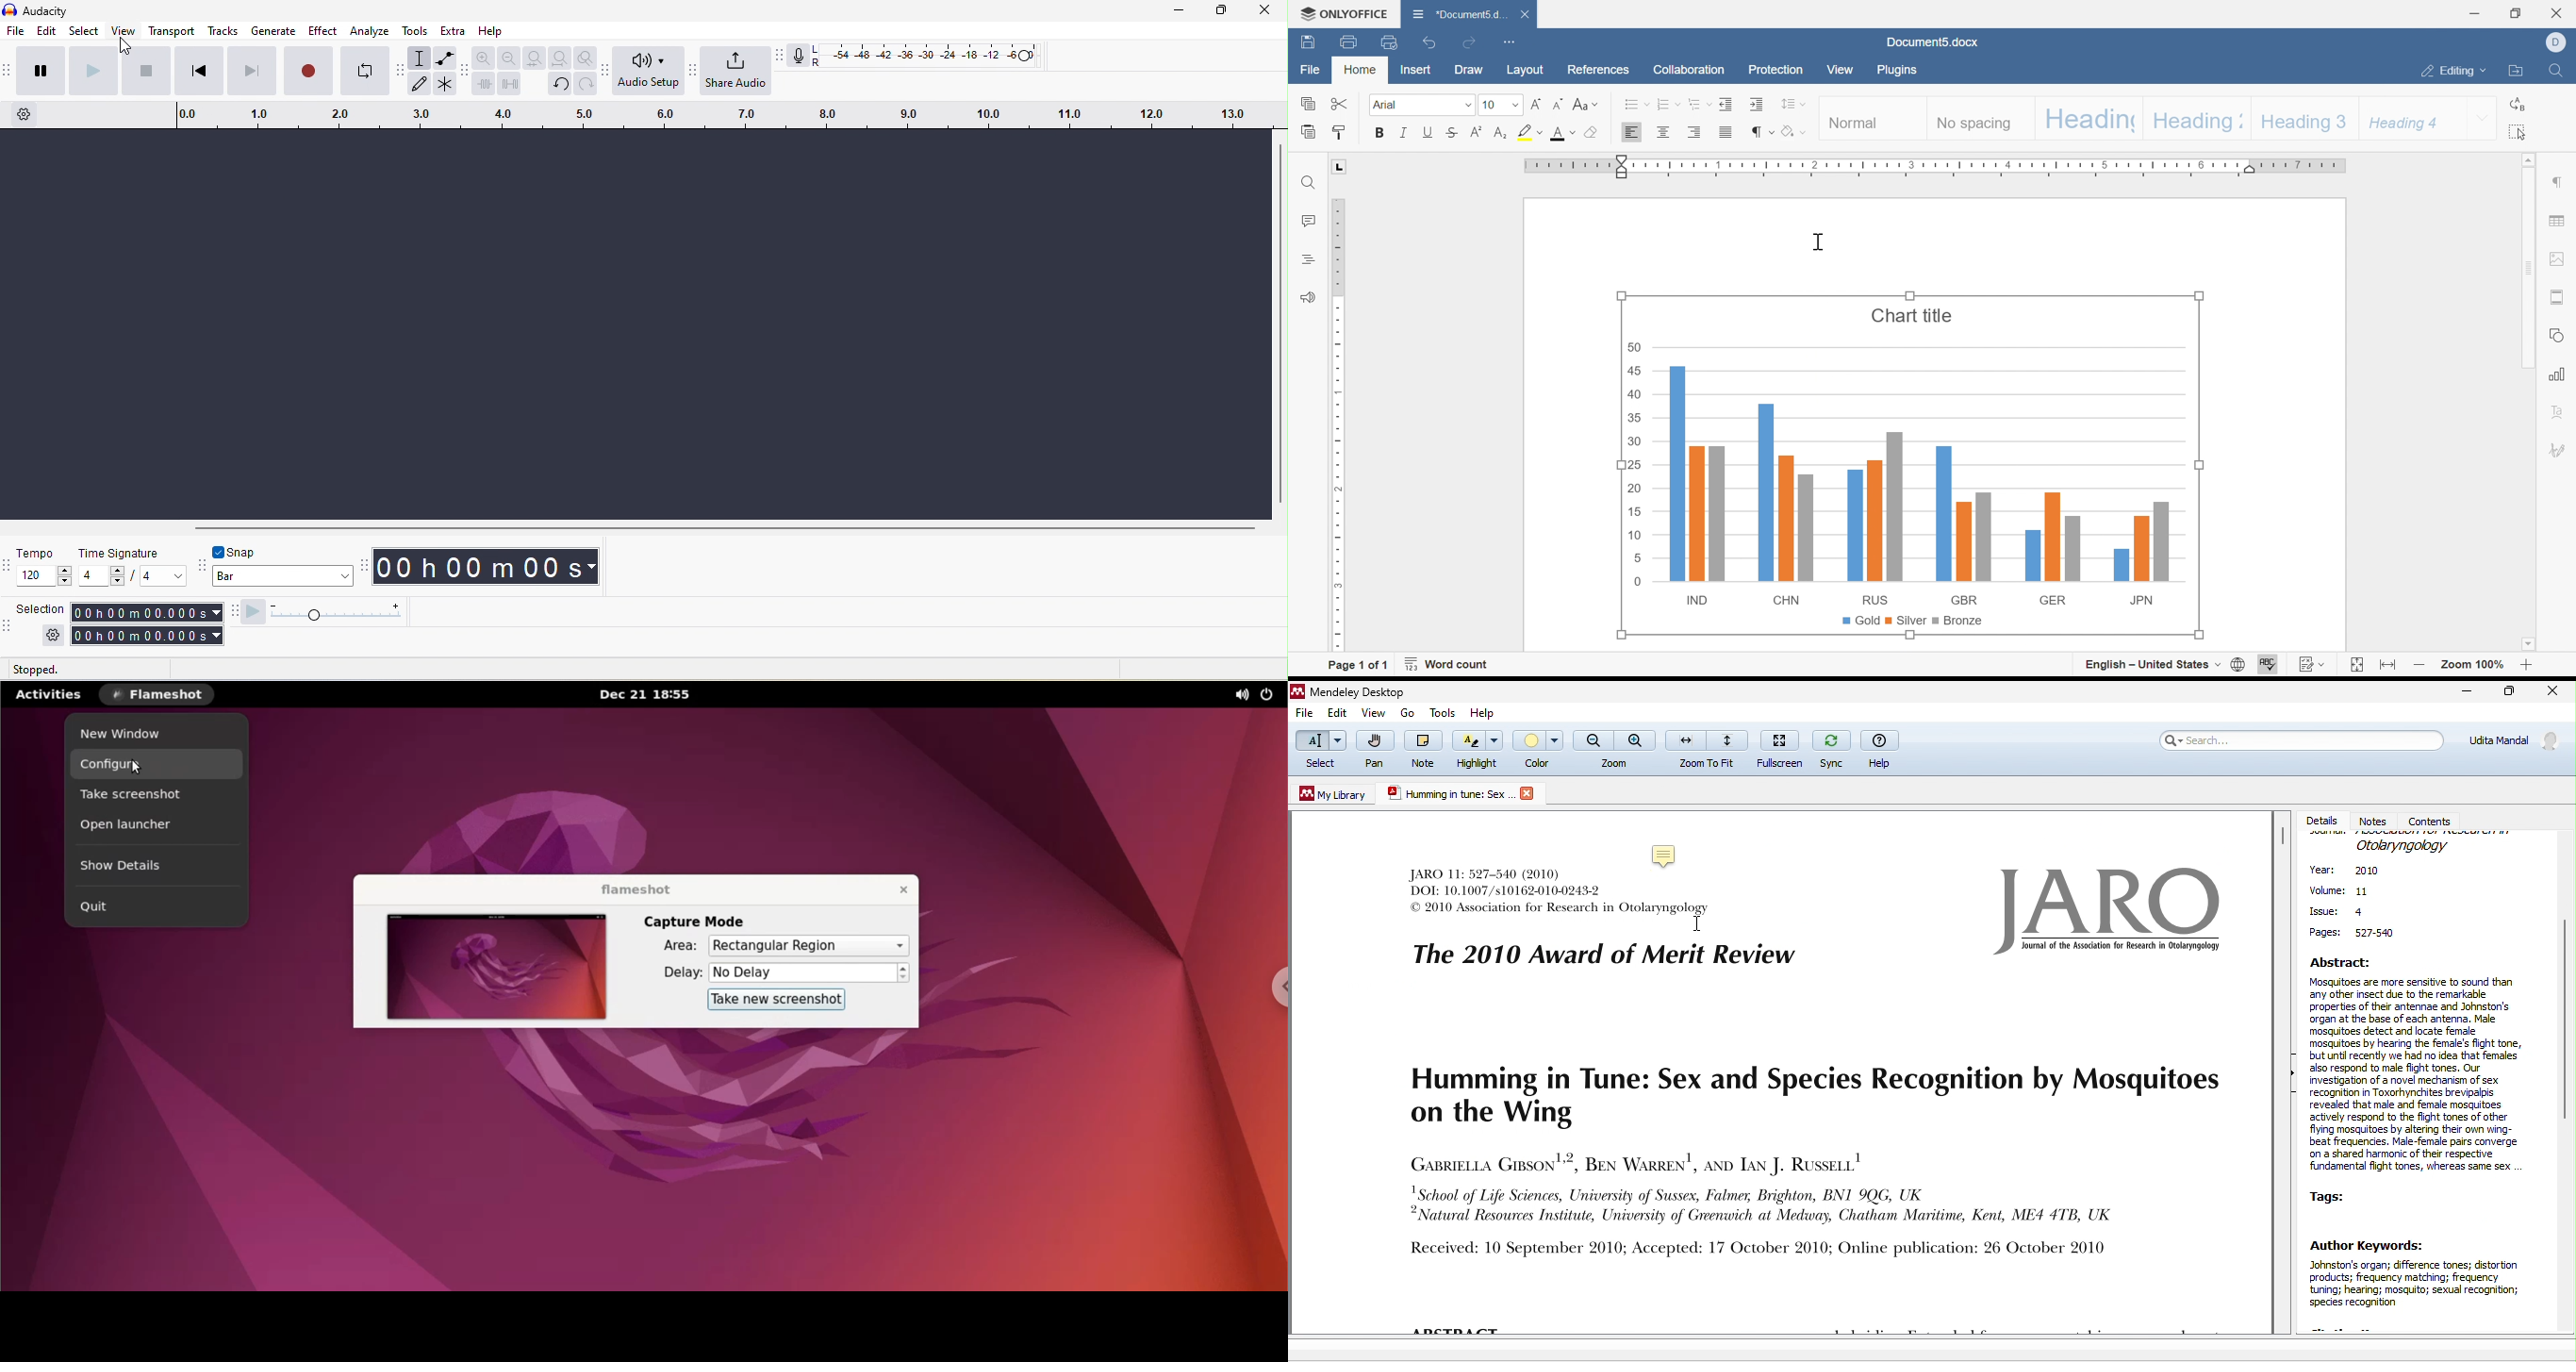 This screenshot has height=1372, width=2576. What do you see at coordinates (1508, 881) in the screenshot?
I see `journal text` at bounding box center [1508, 881].